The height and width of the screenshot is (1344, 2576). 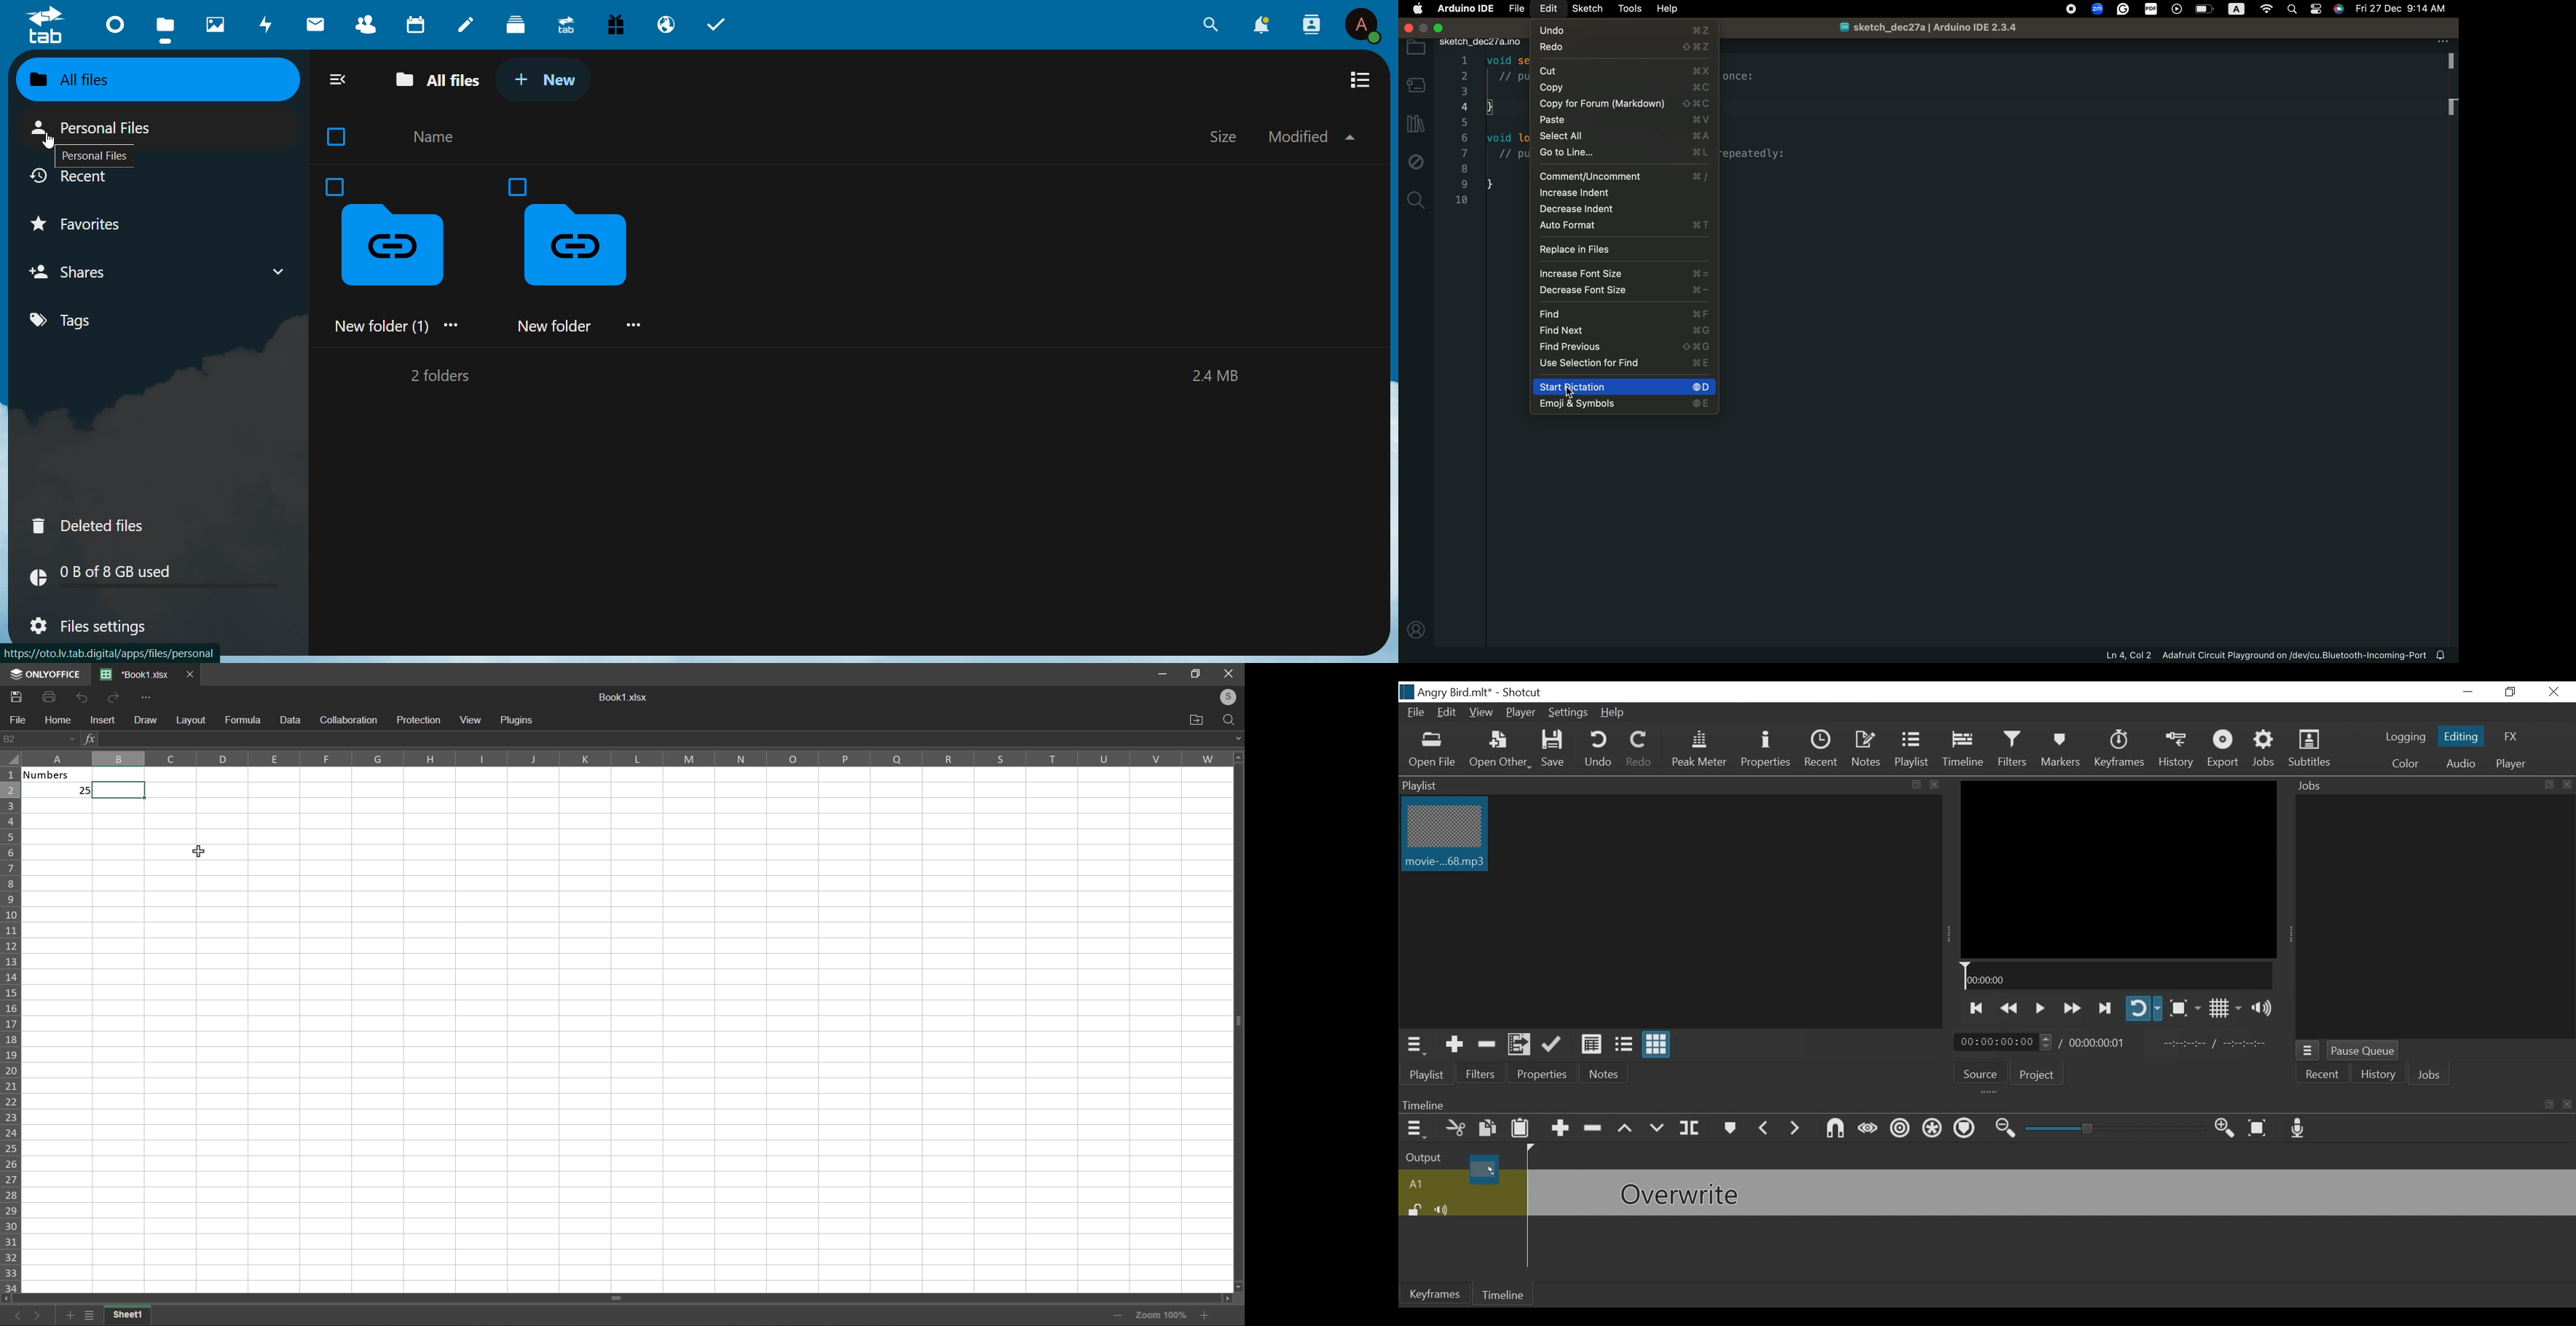 What do you see at coordinates (2185, 1007) in the screenshot?
I see `Toggle Zoom` at bounding box center [2185, 1007].